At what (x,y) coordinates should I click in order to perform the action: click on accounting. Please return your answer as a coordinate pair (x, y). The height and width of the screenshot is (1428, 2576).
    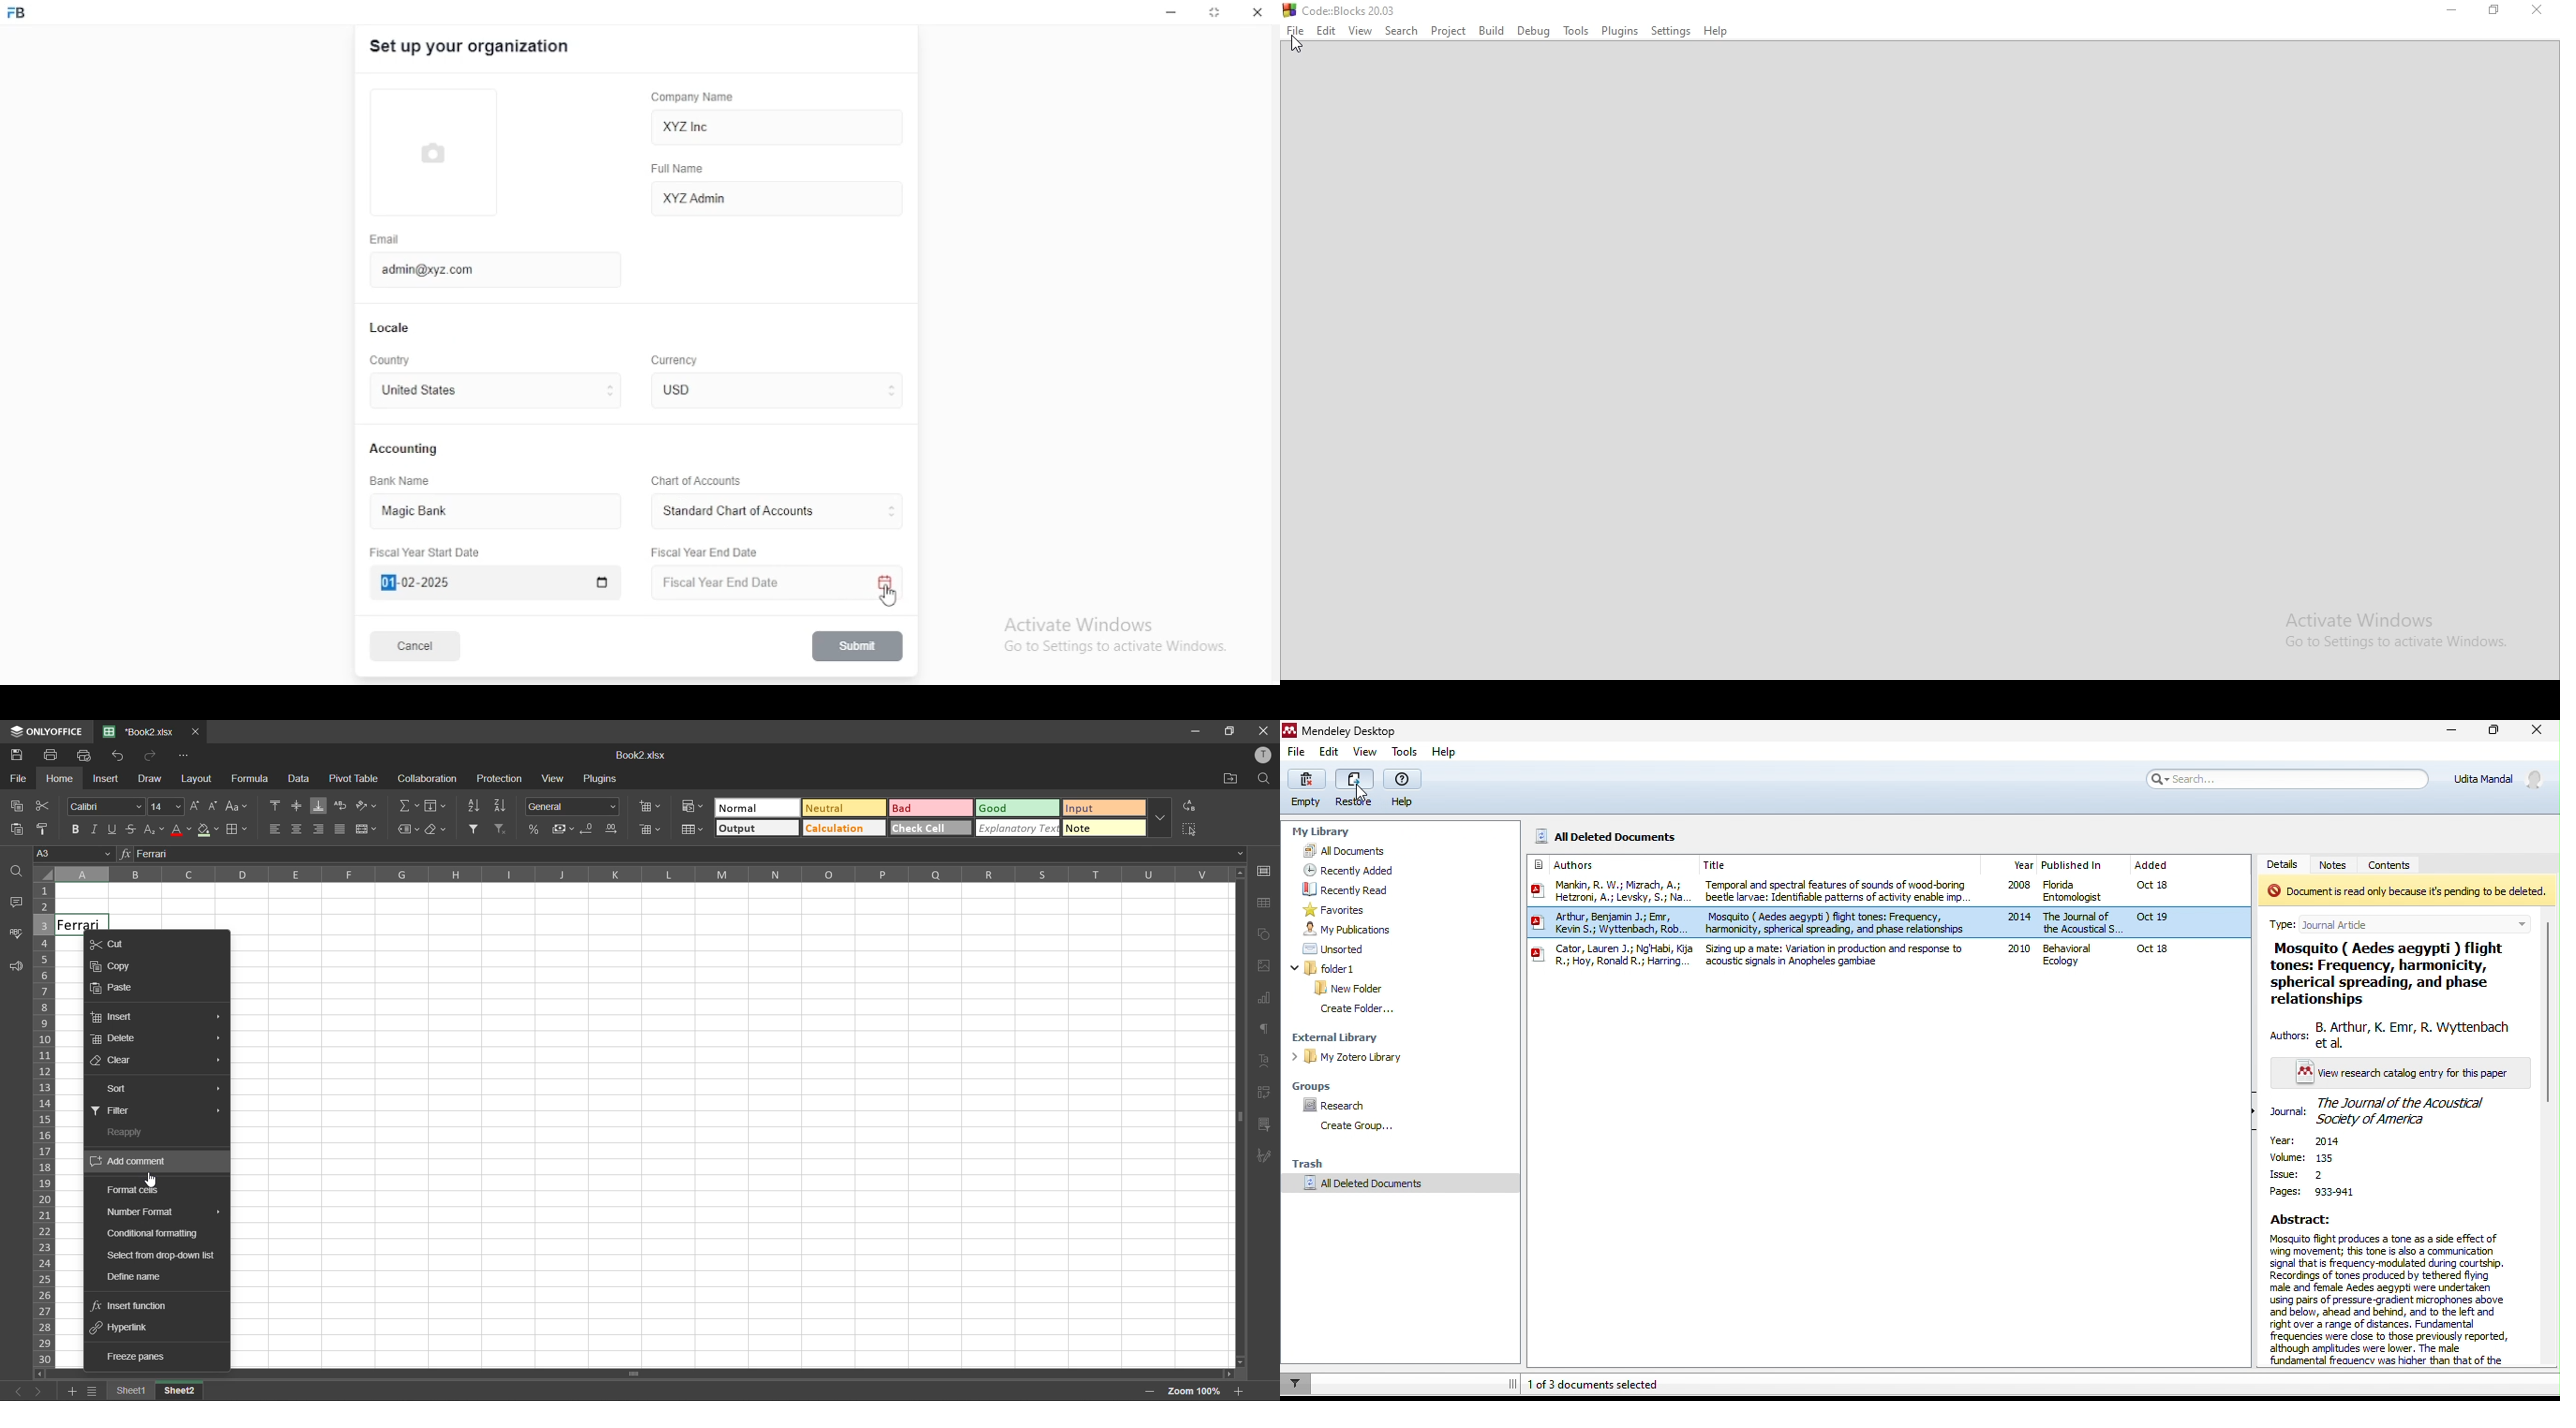
    Looking at the image, I should click on (405, 448).